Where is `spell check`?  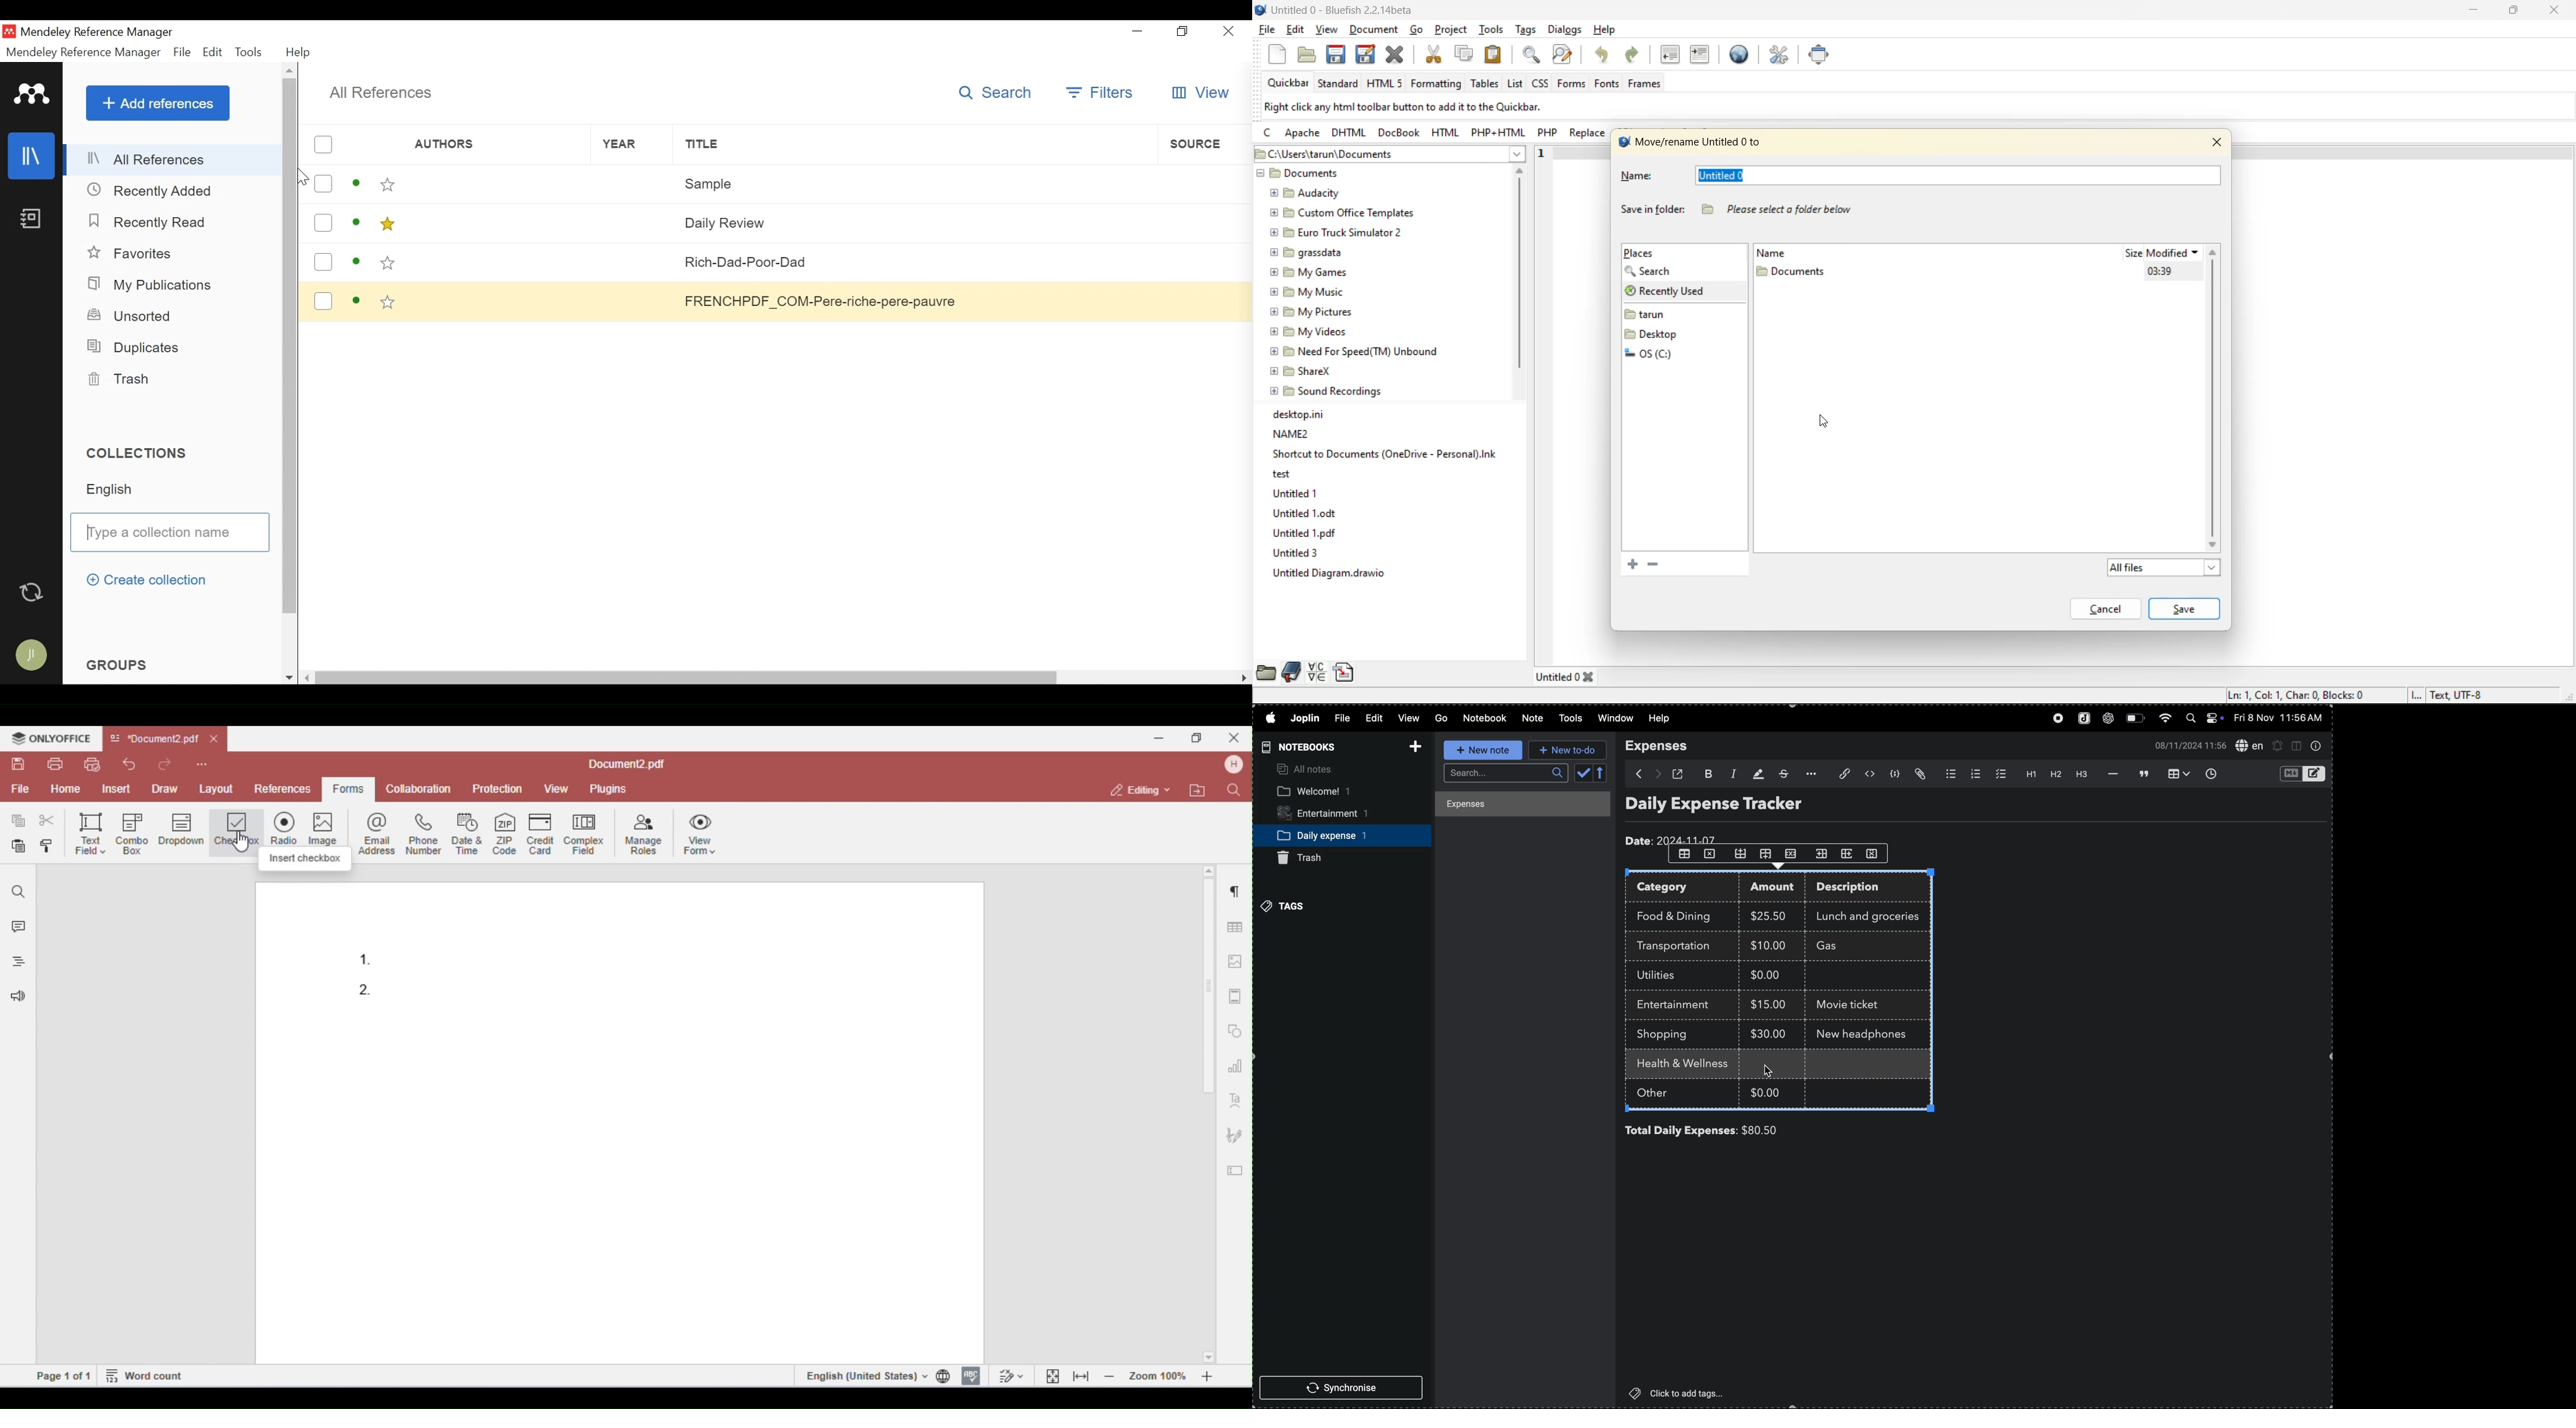
spell check is located at coordinates (2249, 745).